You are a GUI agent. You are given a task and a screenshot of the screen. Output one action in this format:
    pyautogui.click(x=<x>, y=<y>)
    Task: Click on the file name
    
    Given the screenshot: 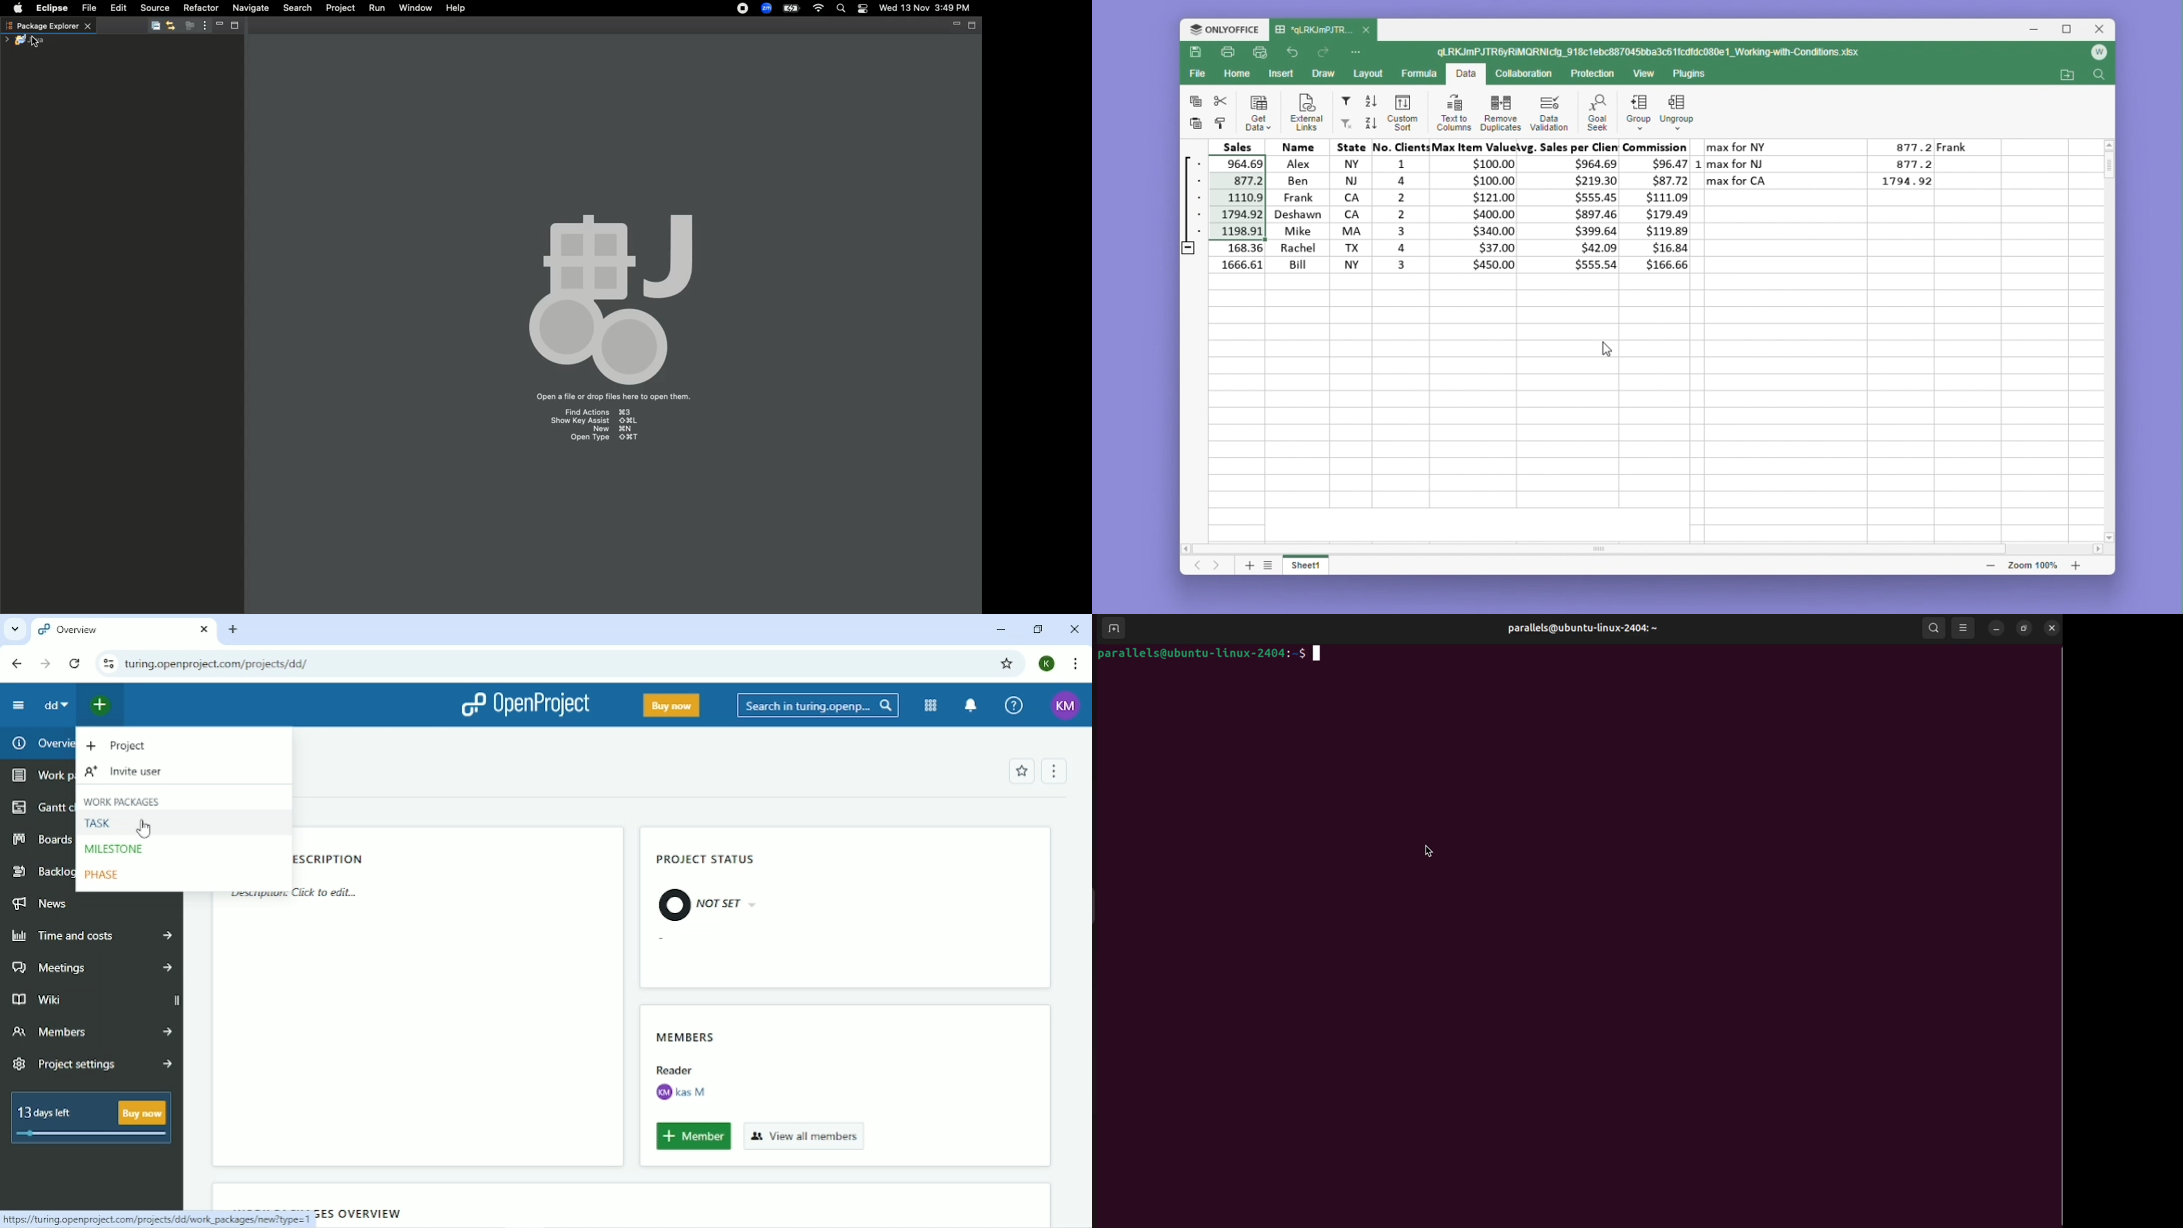 What is the action you would take?
    pyautogui.click(x=1323, y=31)
    